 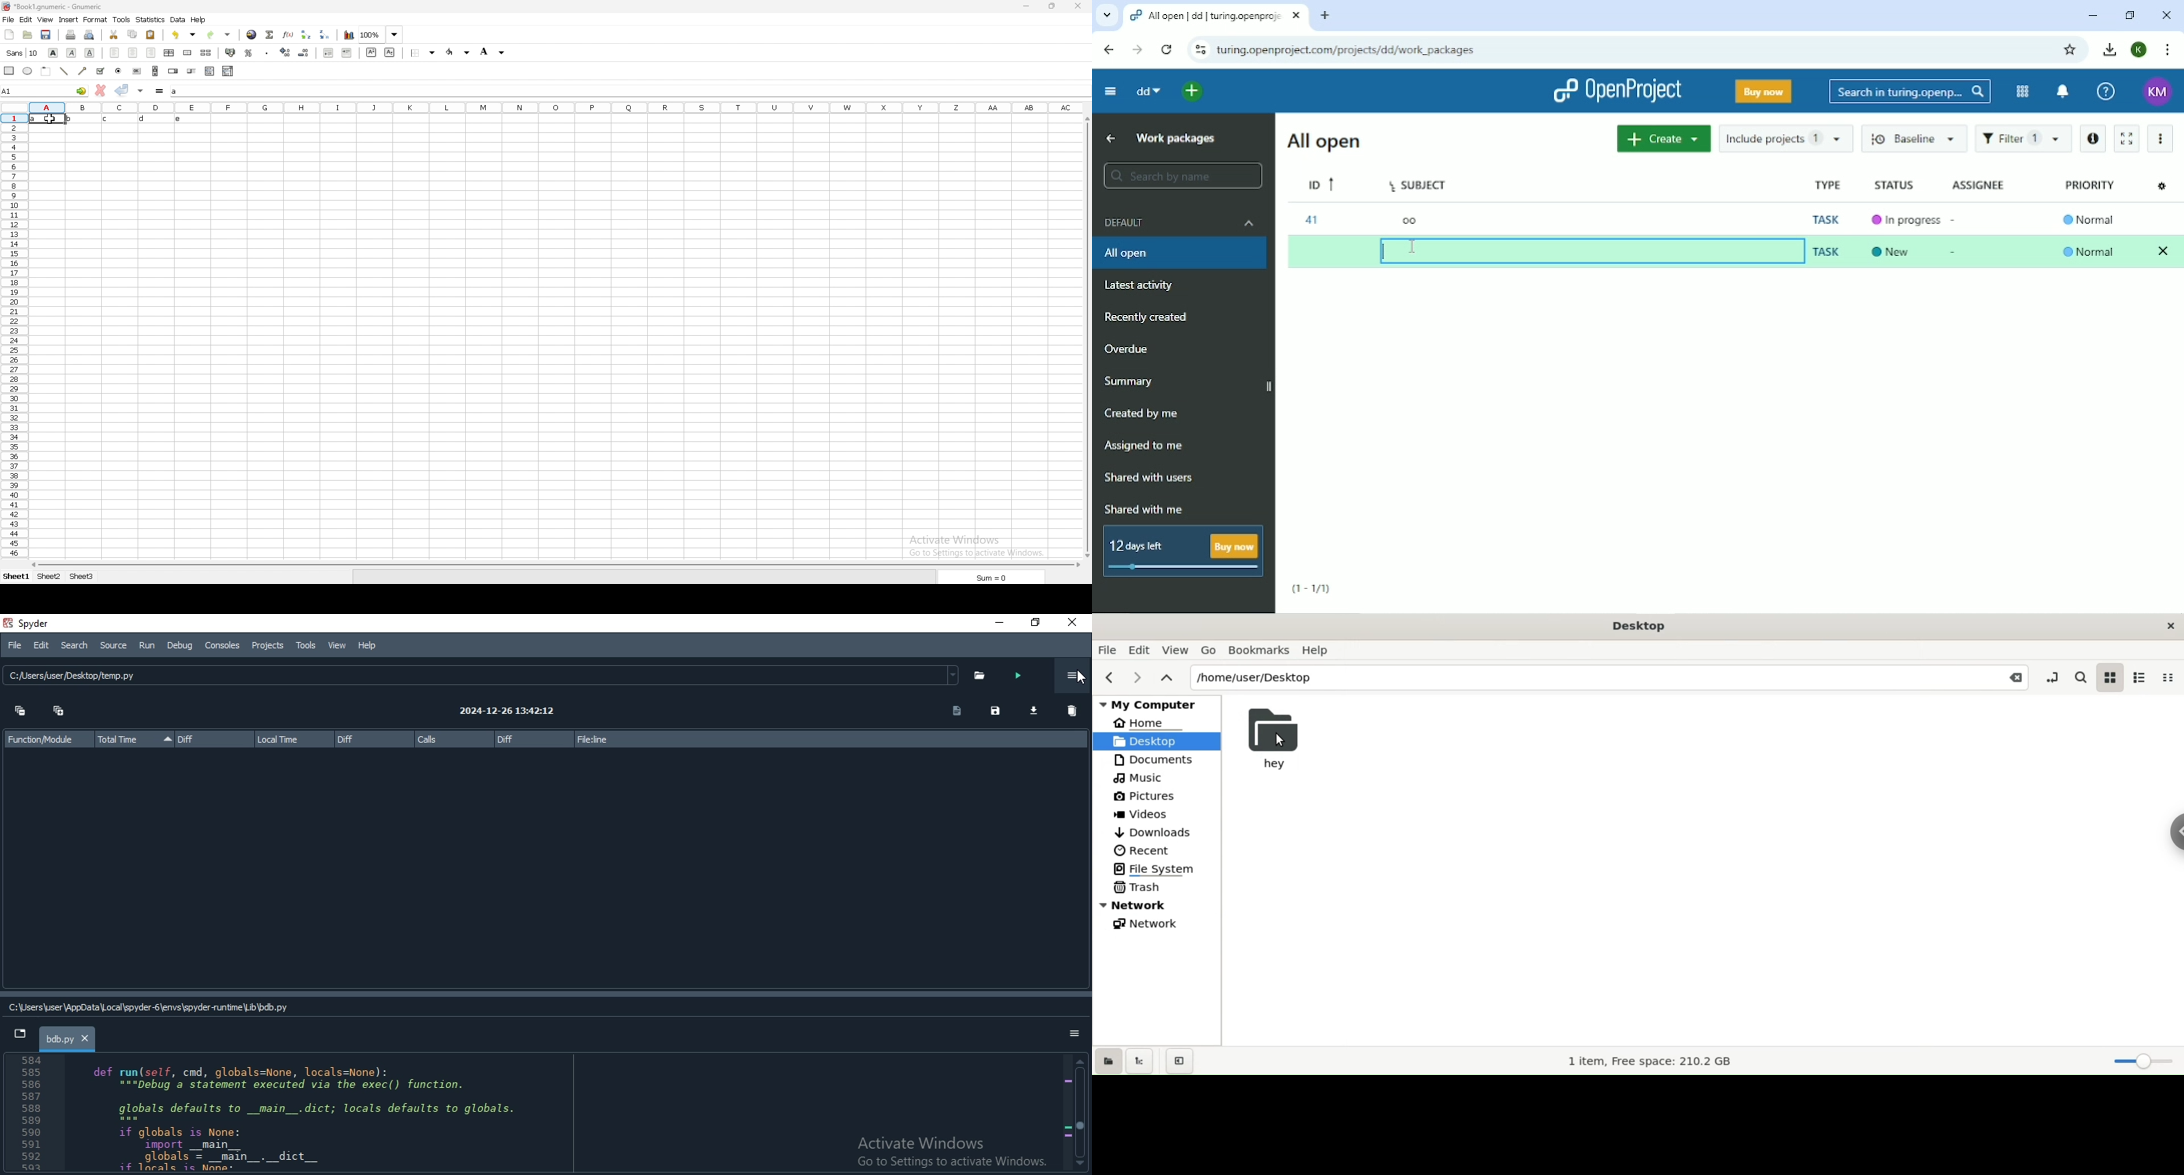 I want to click on tools, so click(x=122, y=20).